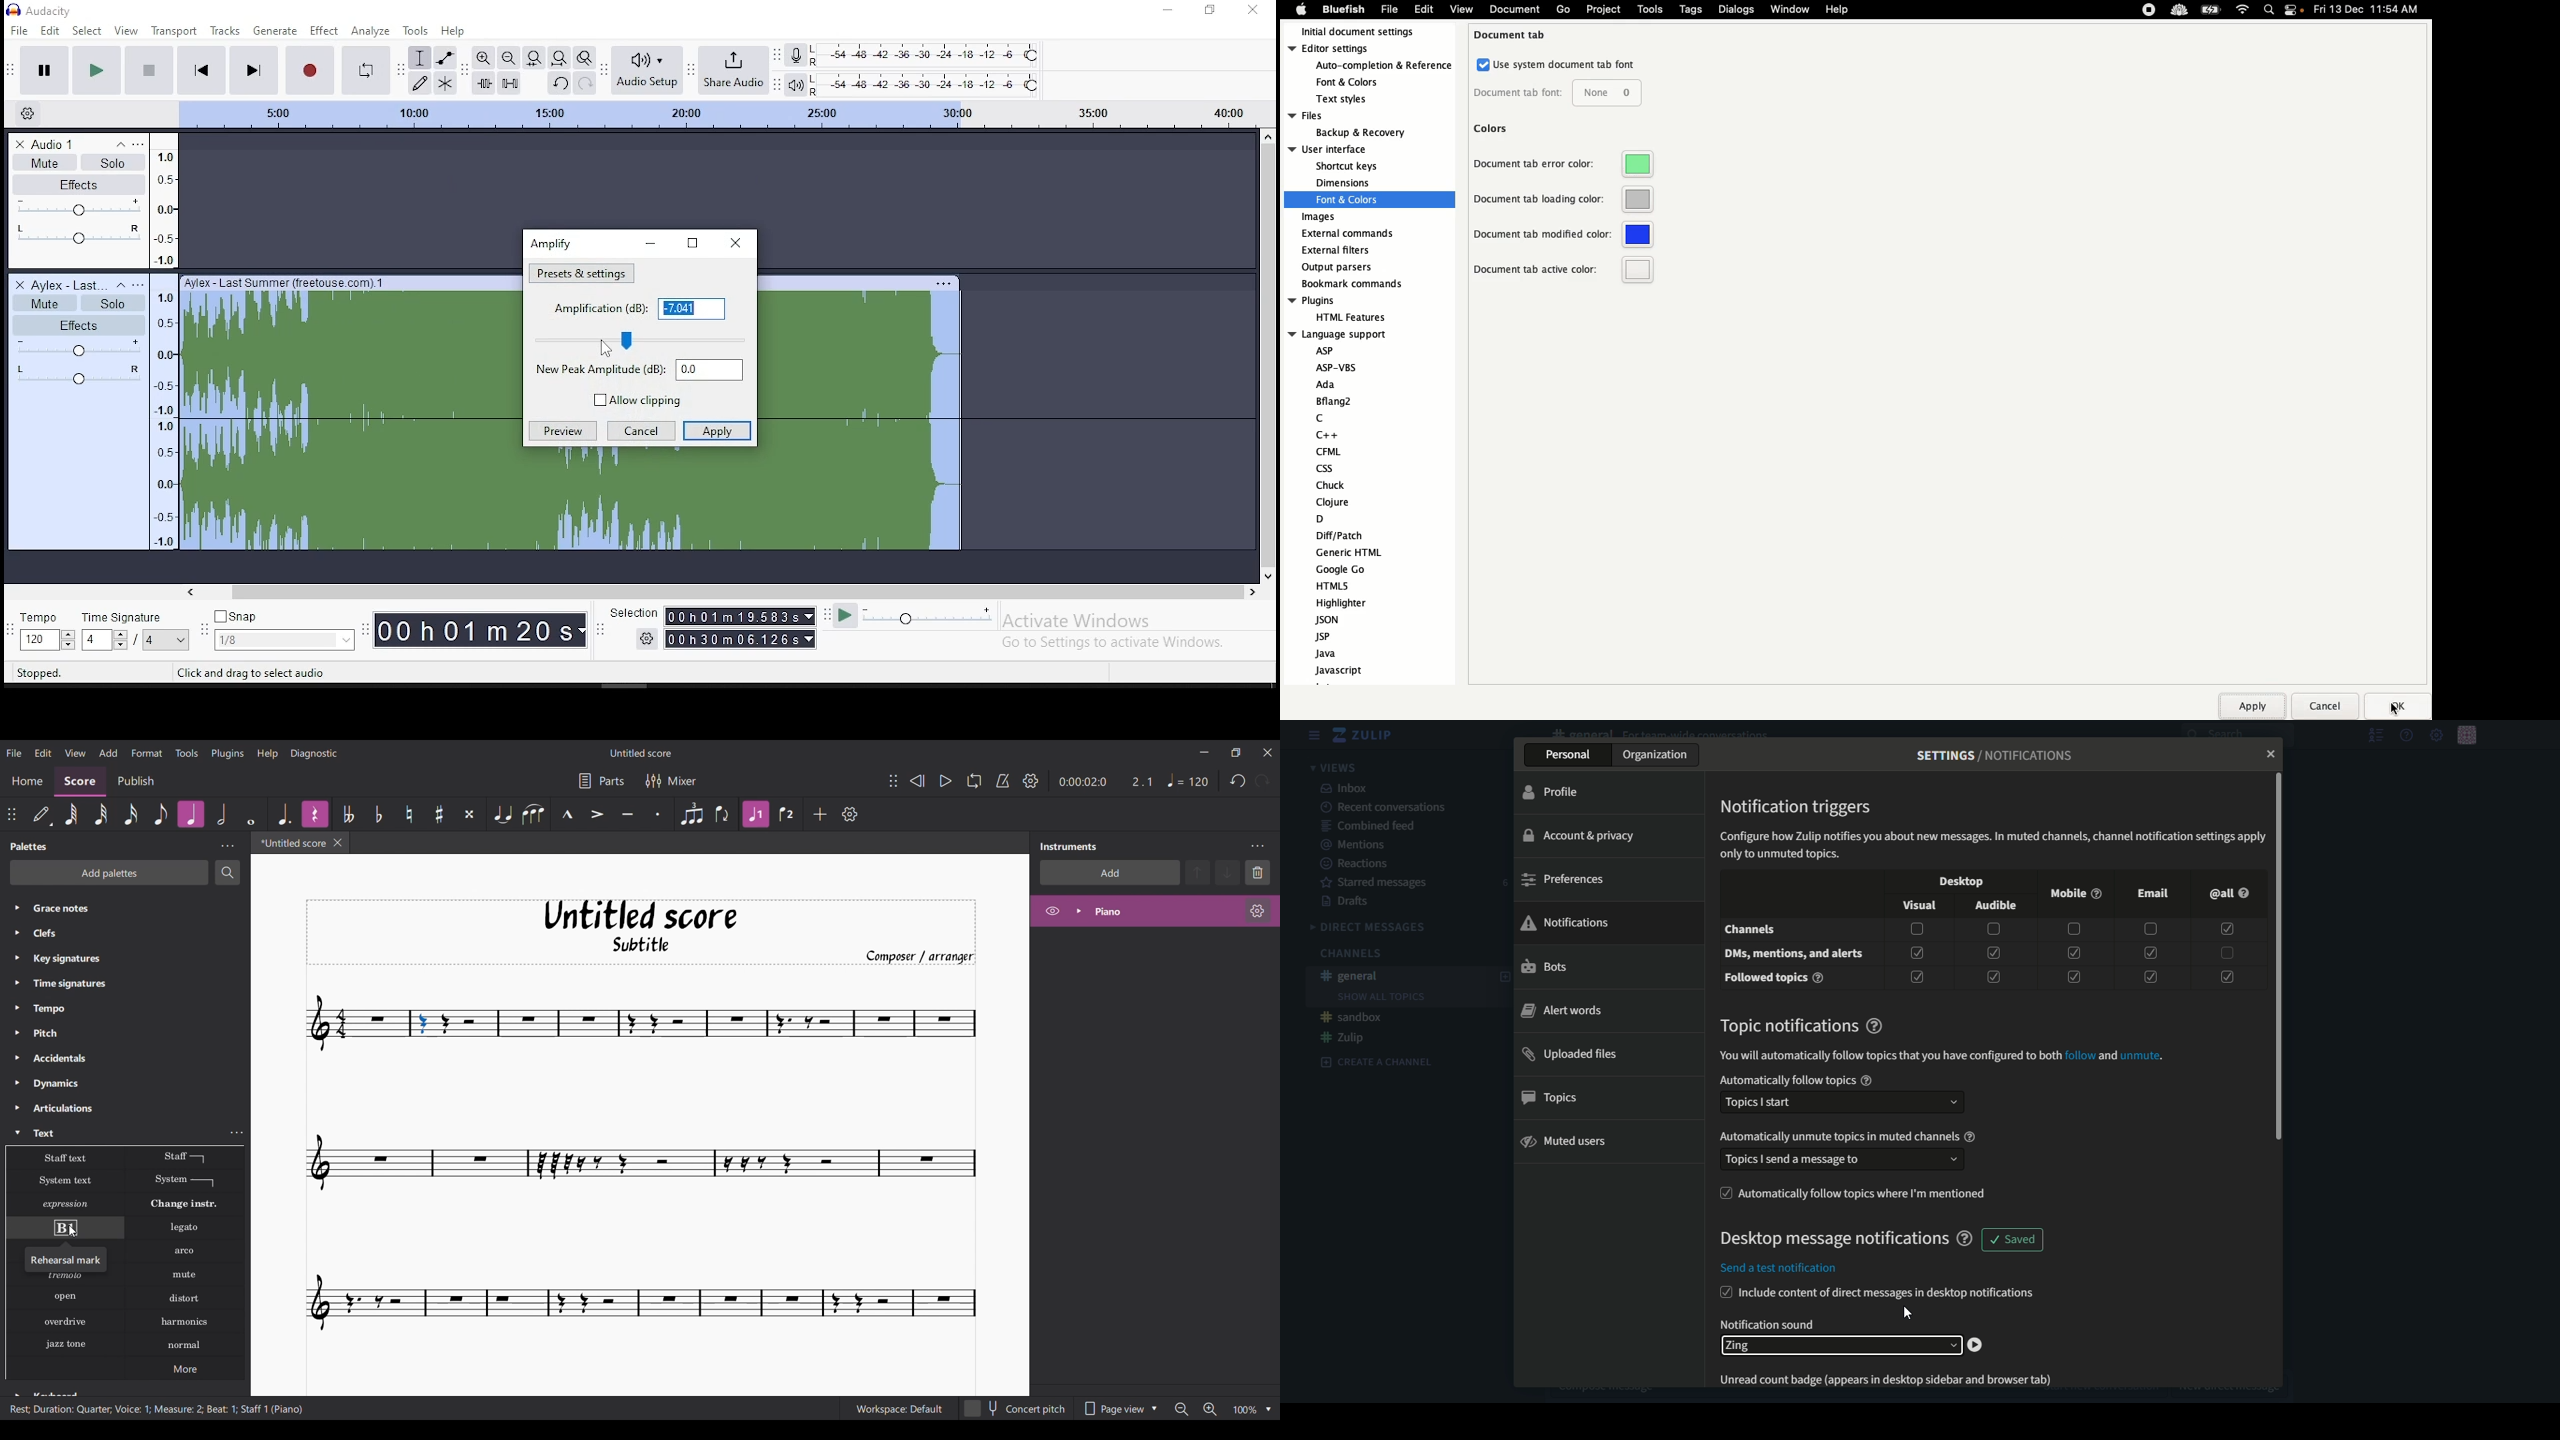  I want to click on timeline options, so click(27, 114).